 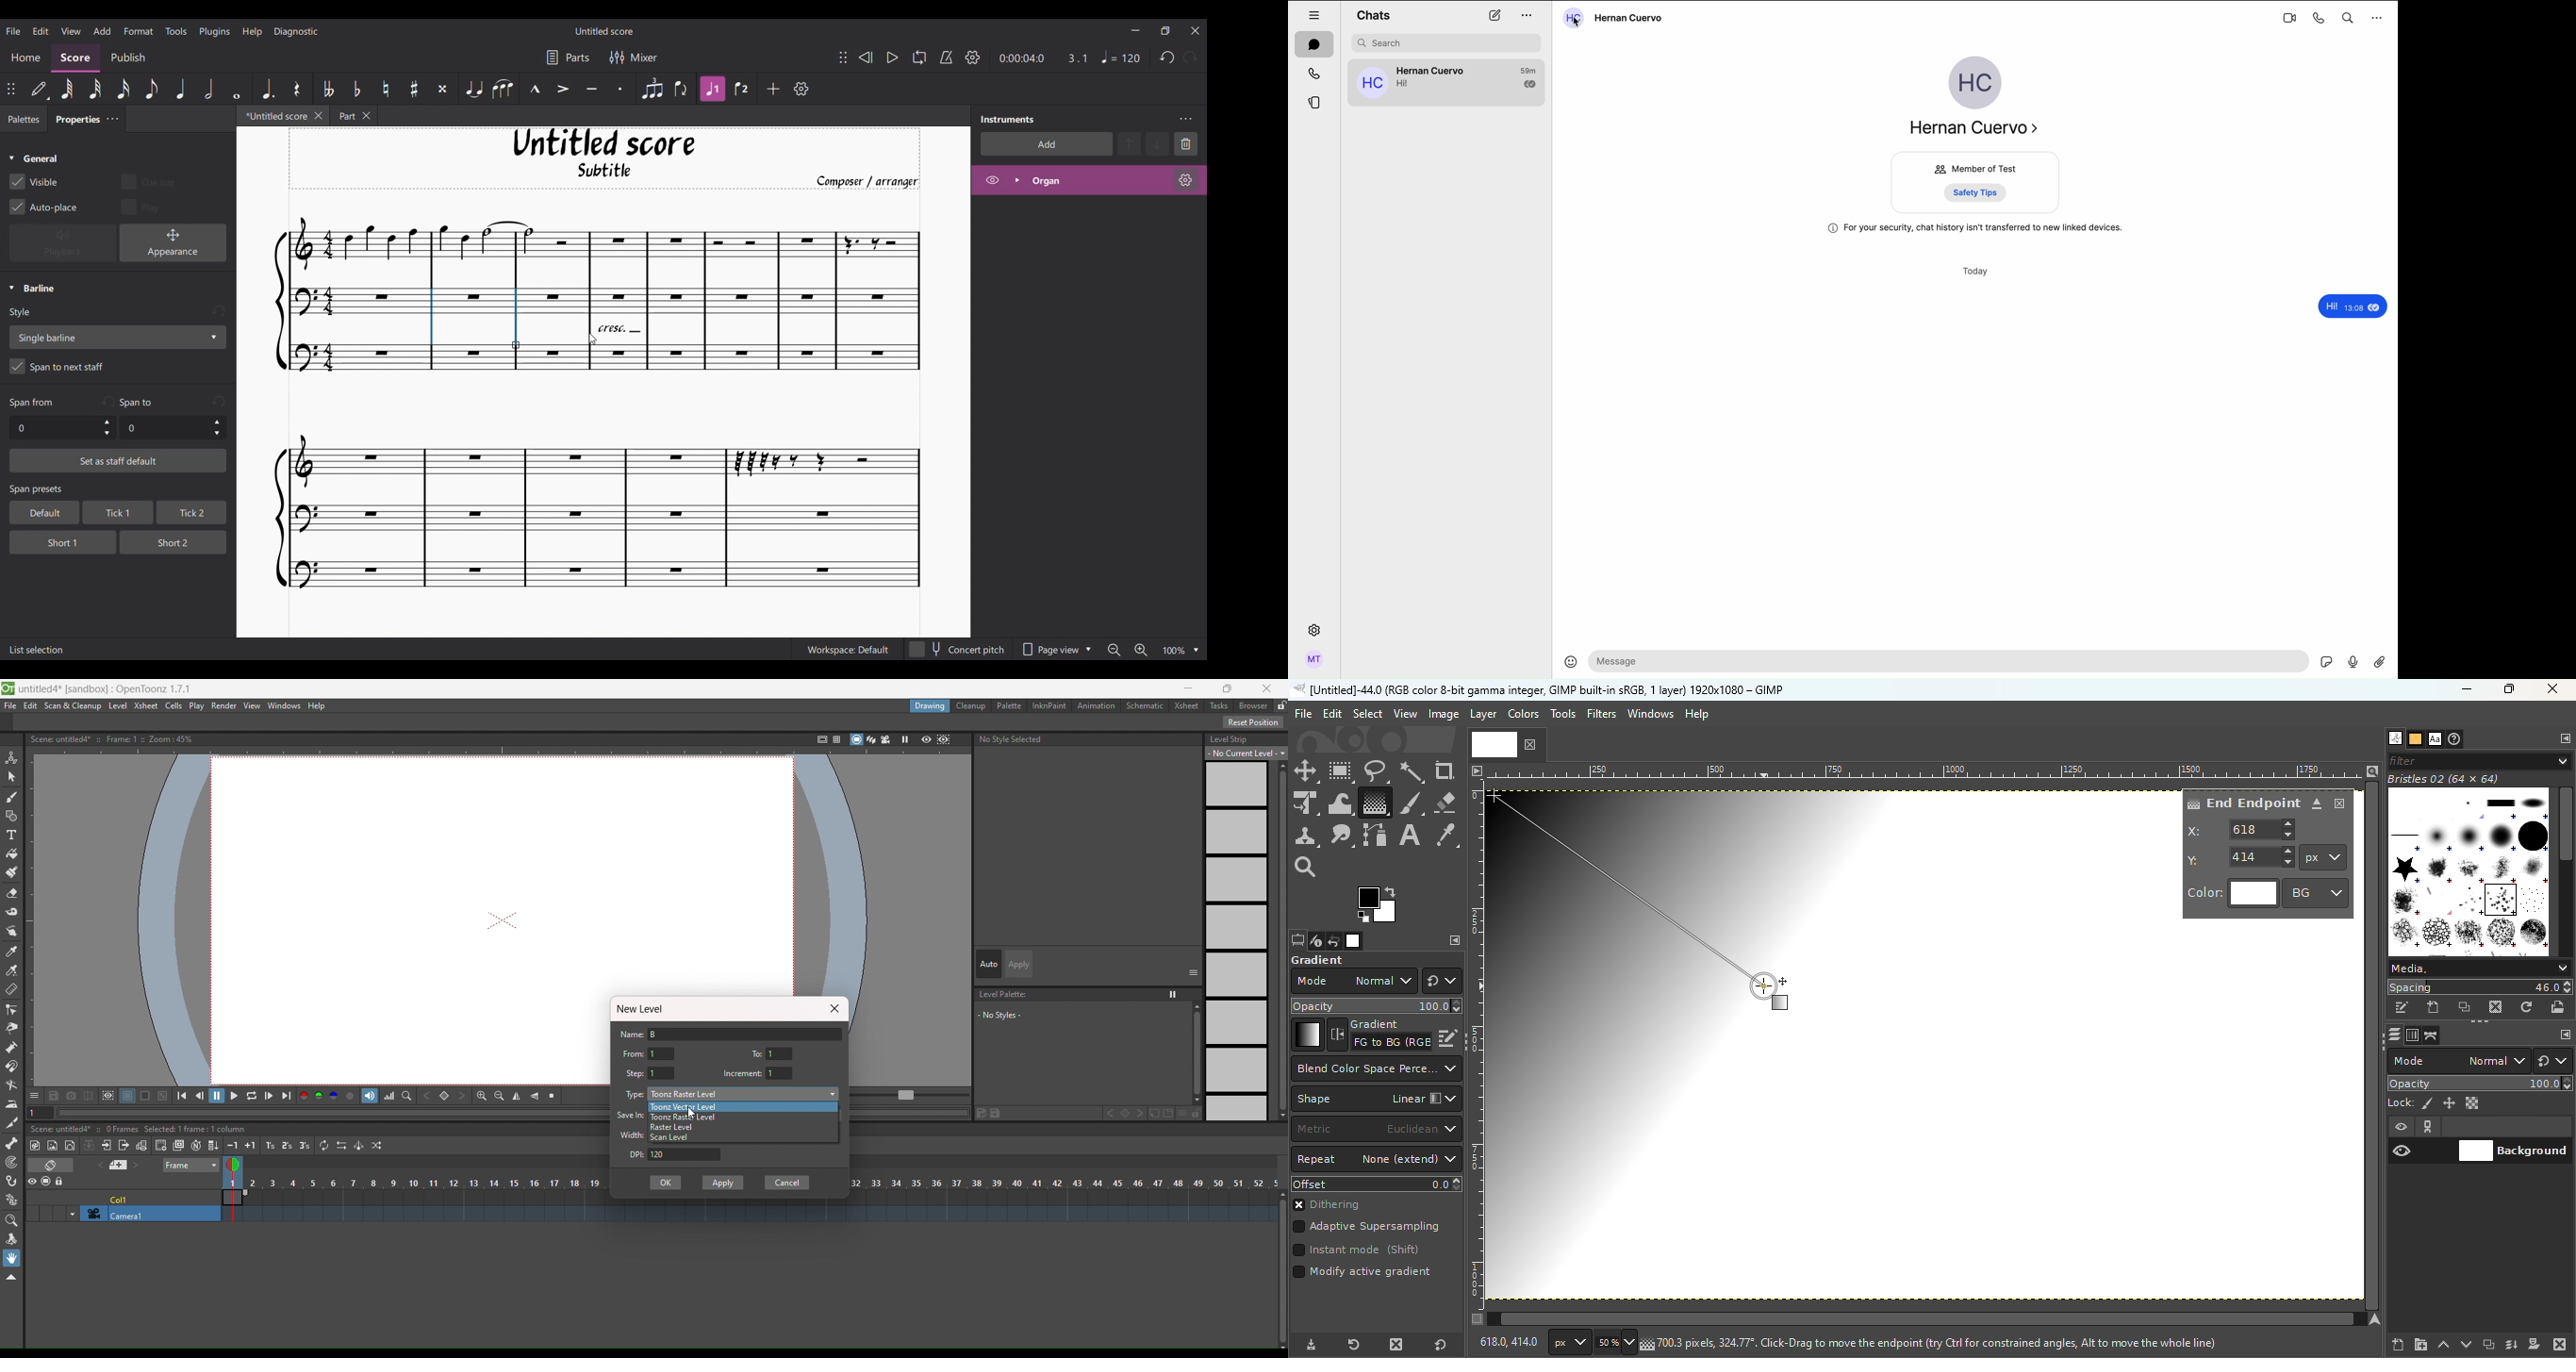 I want to click on Help, so click(x=1699, y=714).